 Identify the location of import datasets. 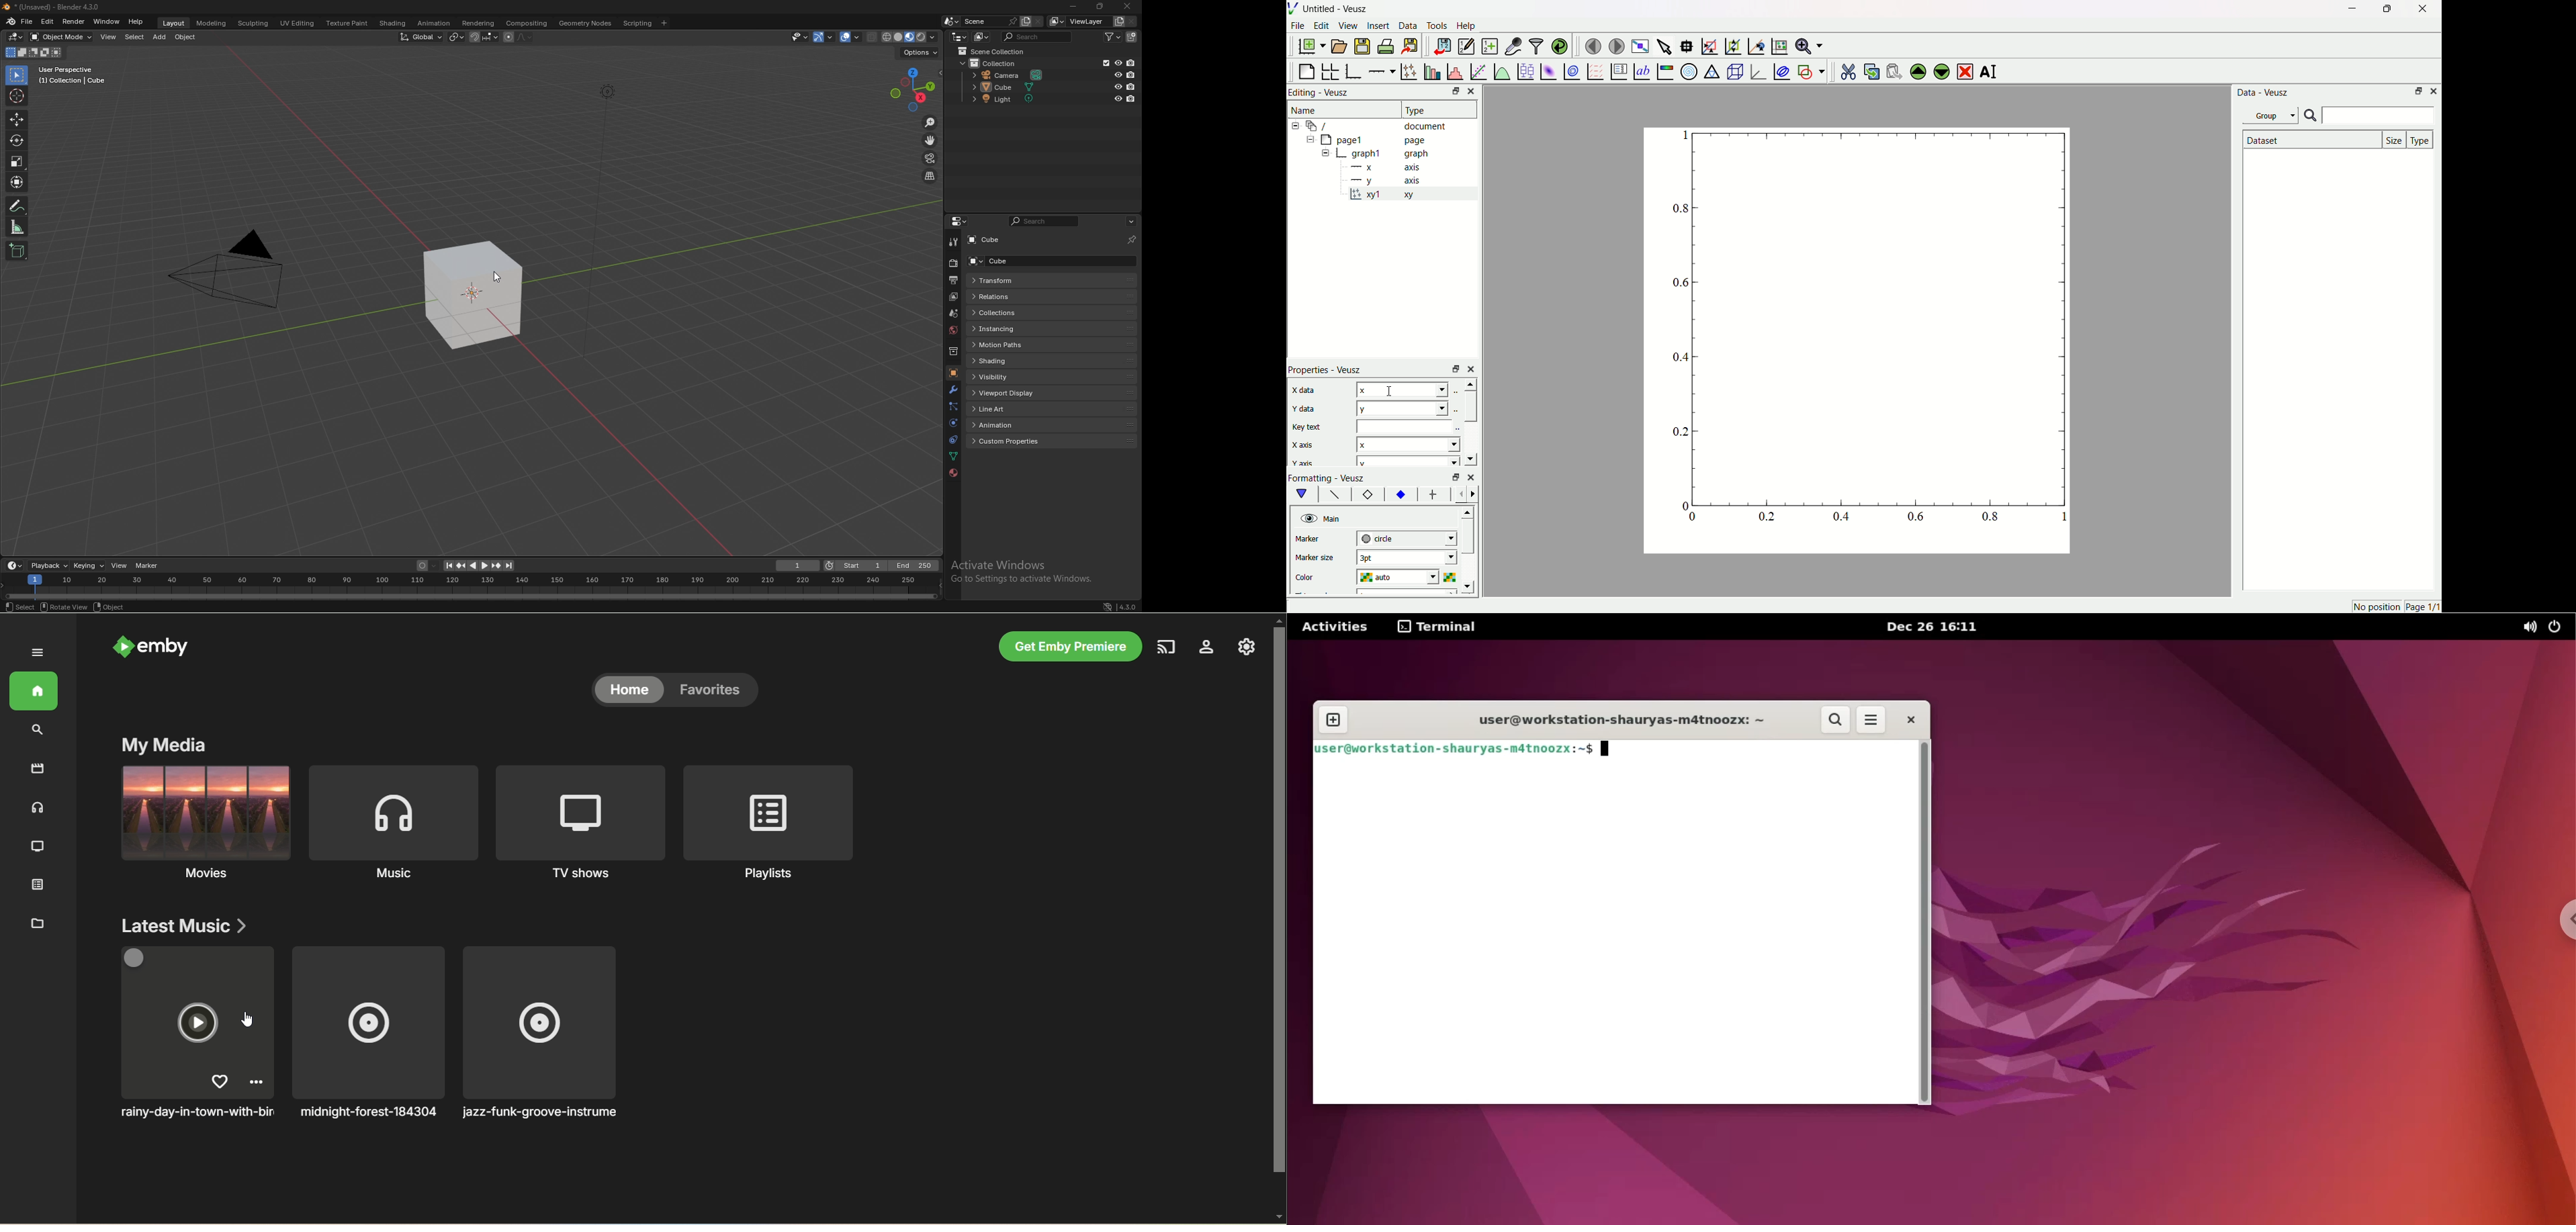
(1442, 46).